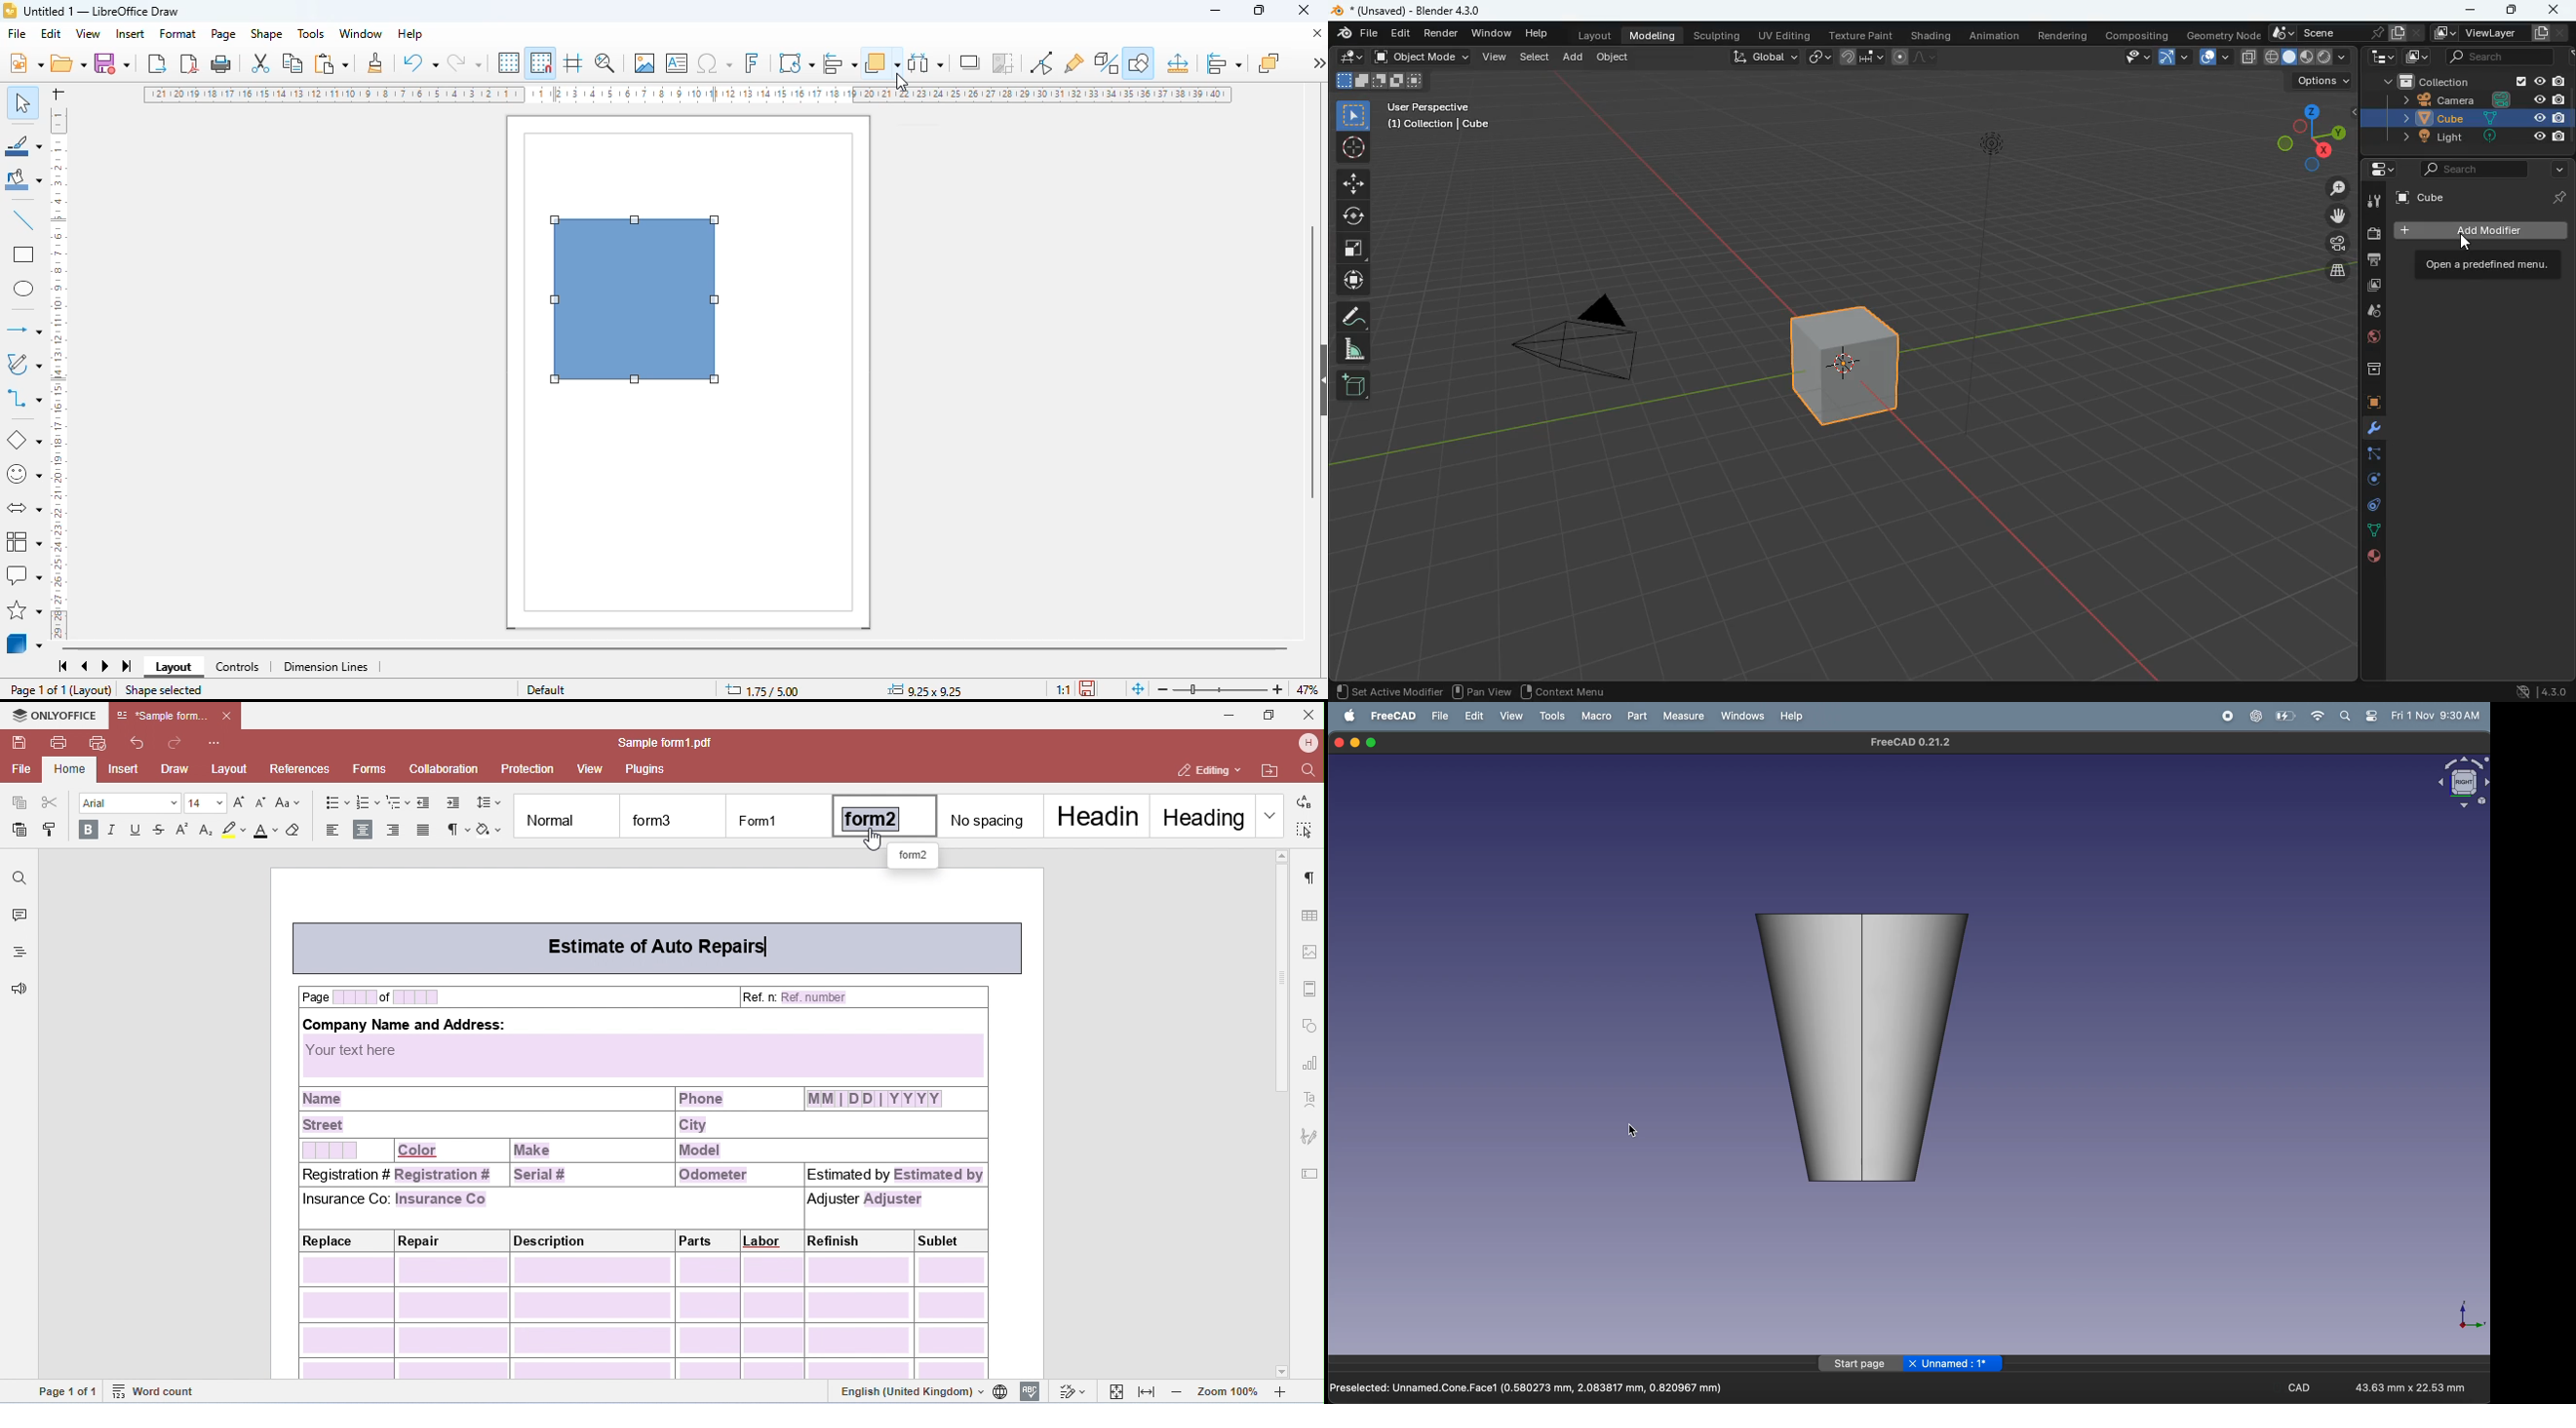 The width and height of the screenshot is (2576, 1428). What do you see at coordinates (67, 63) in the screenshot?
I see `open` at bounding box center [67, 63].